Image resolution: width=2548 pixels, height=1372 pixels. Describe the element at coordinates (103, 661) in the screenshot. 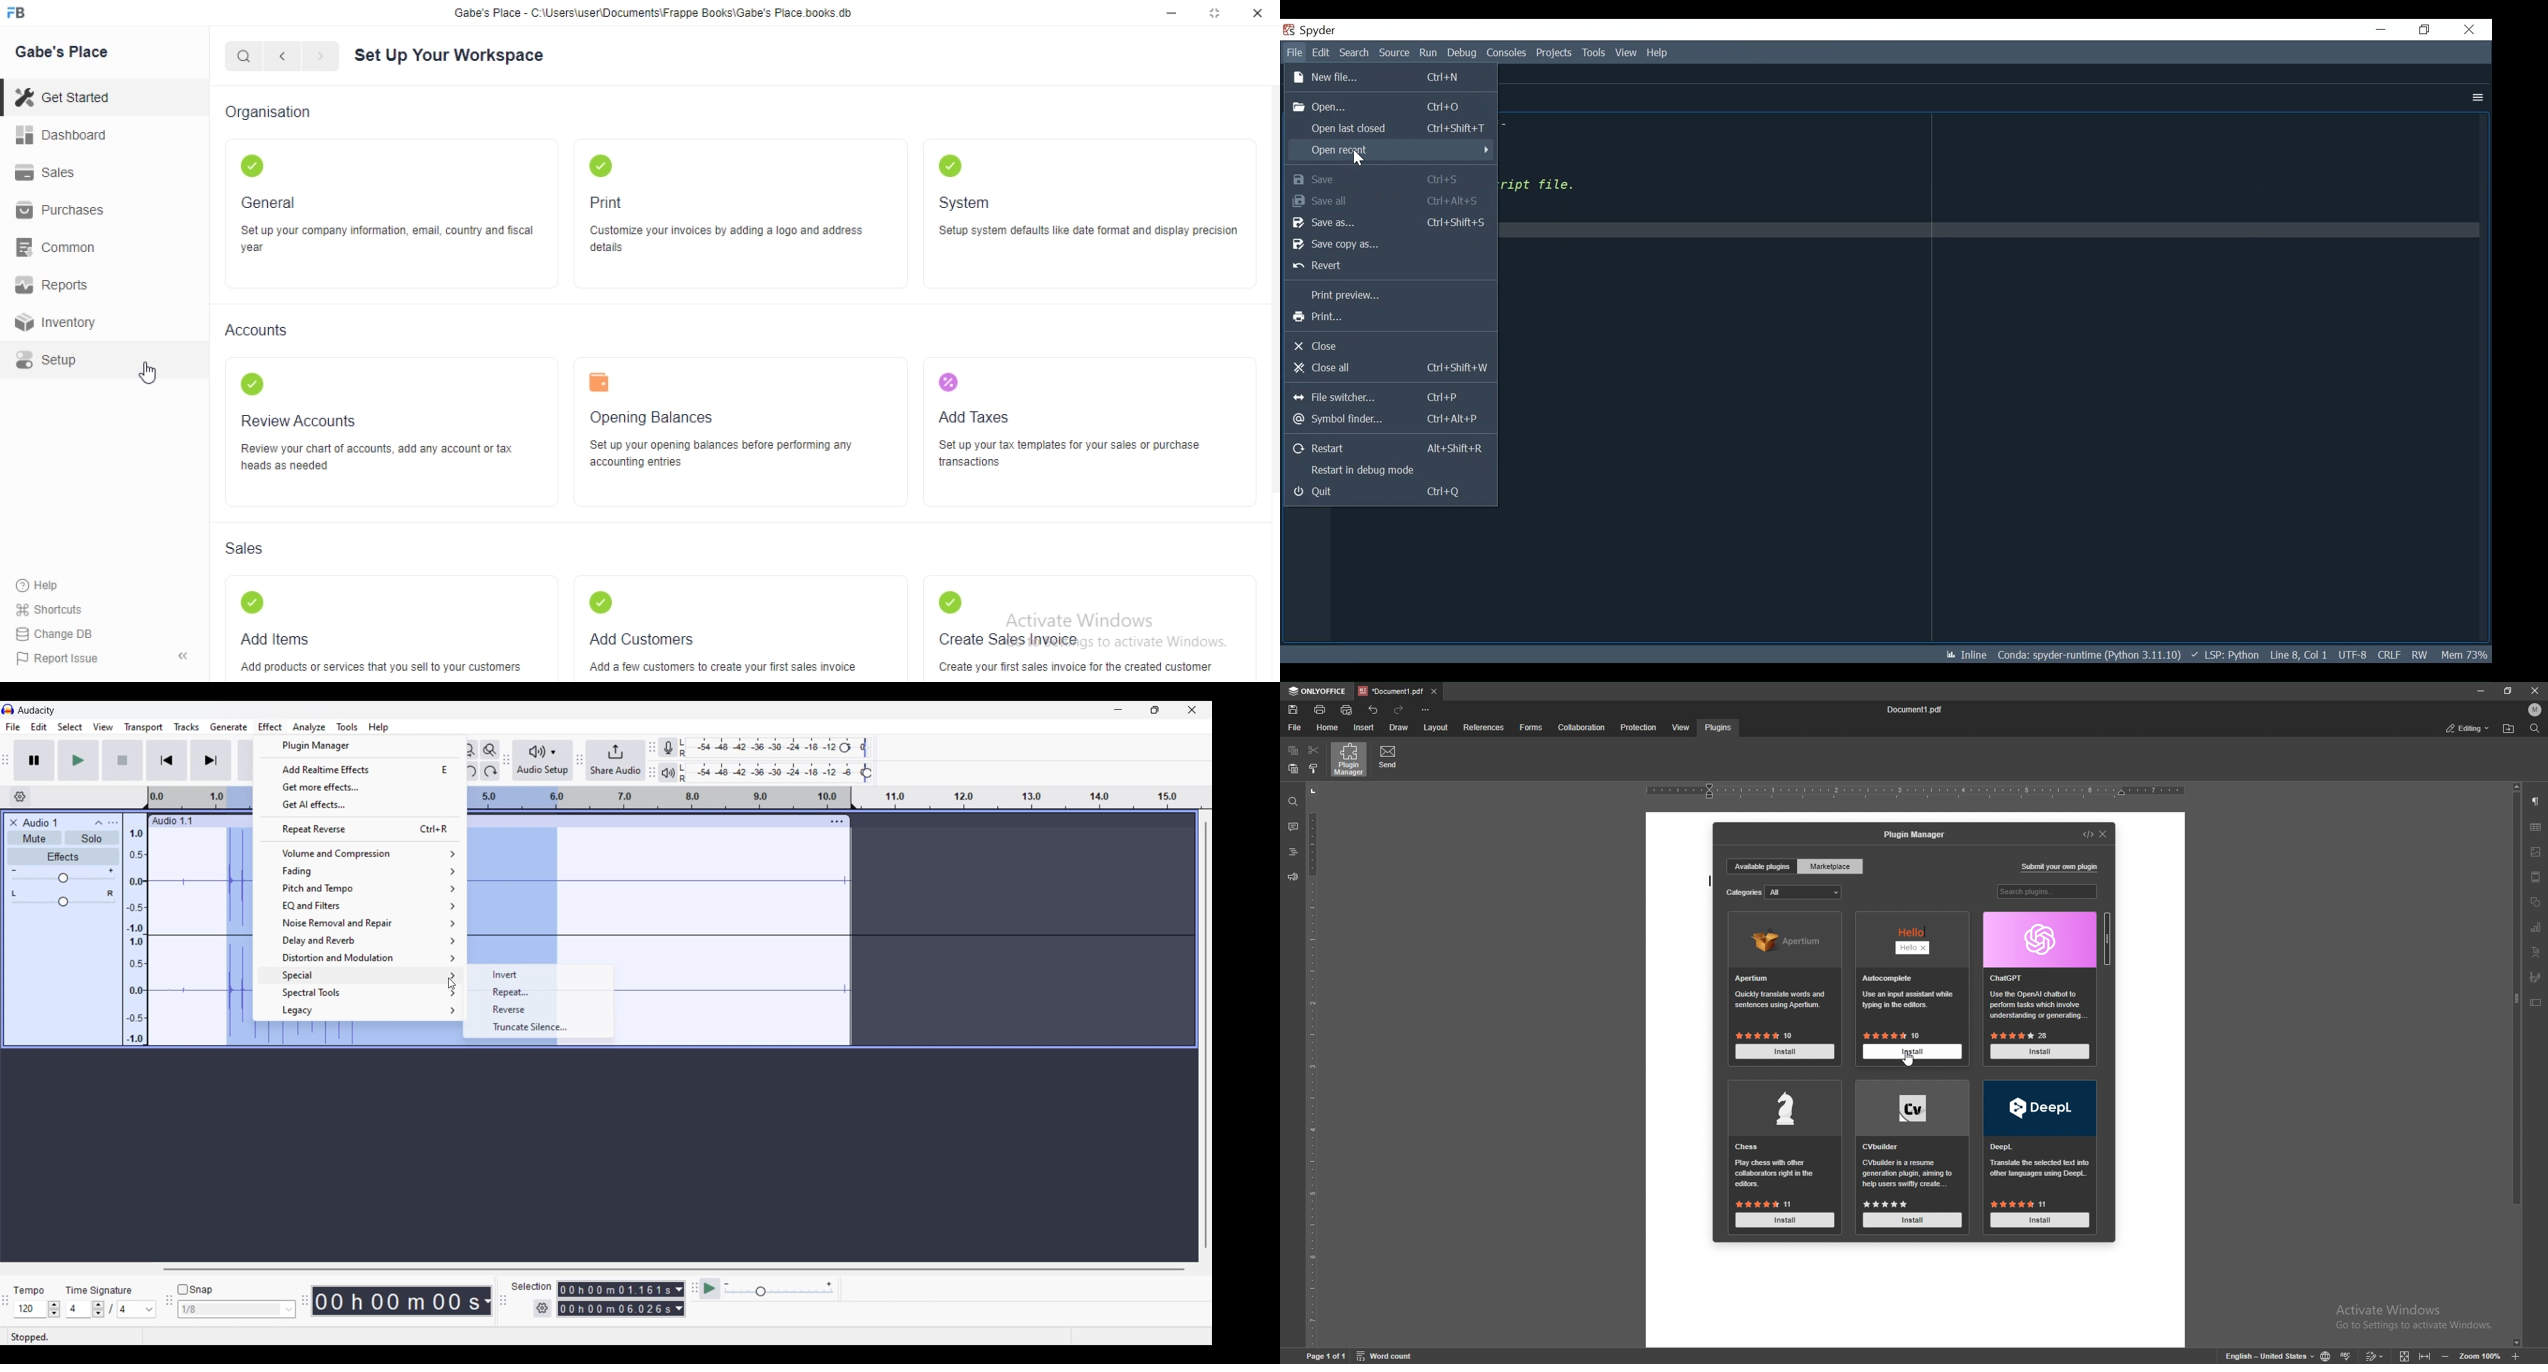

I see `Report issue -~` at that location.